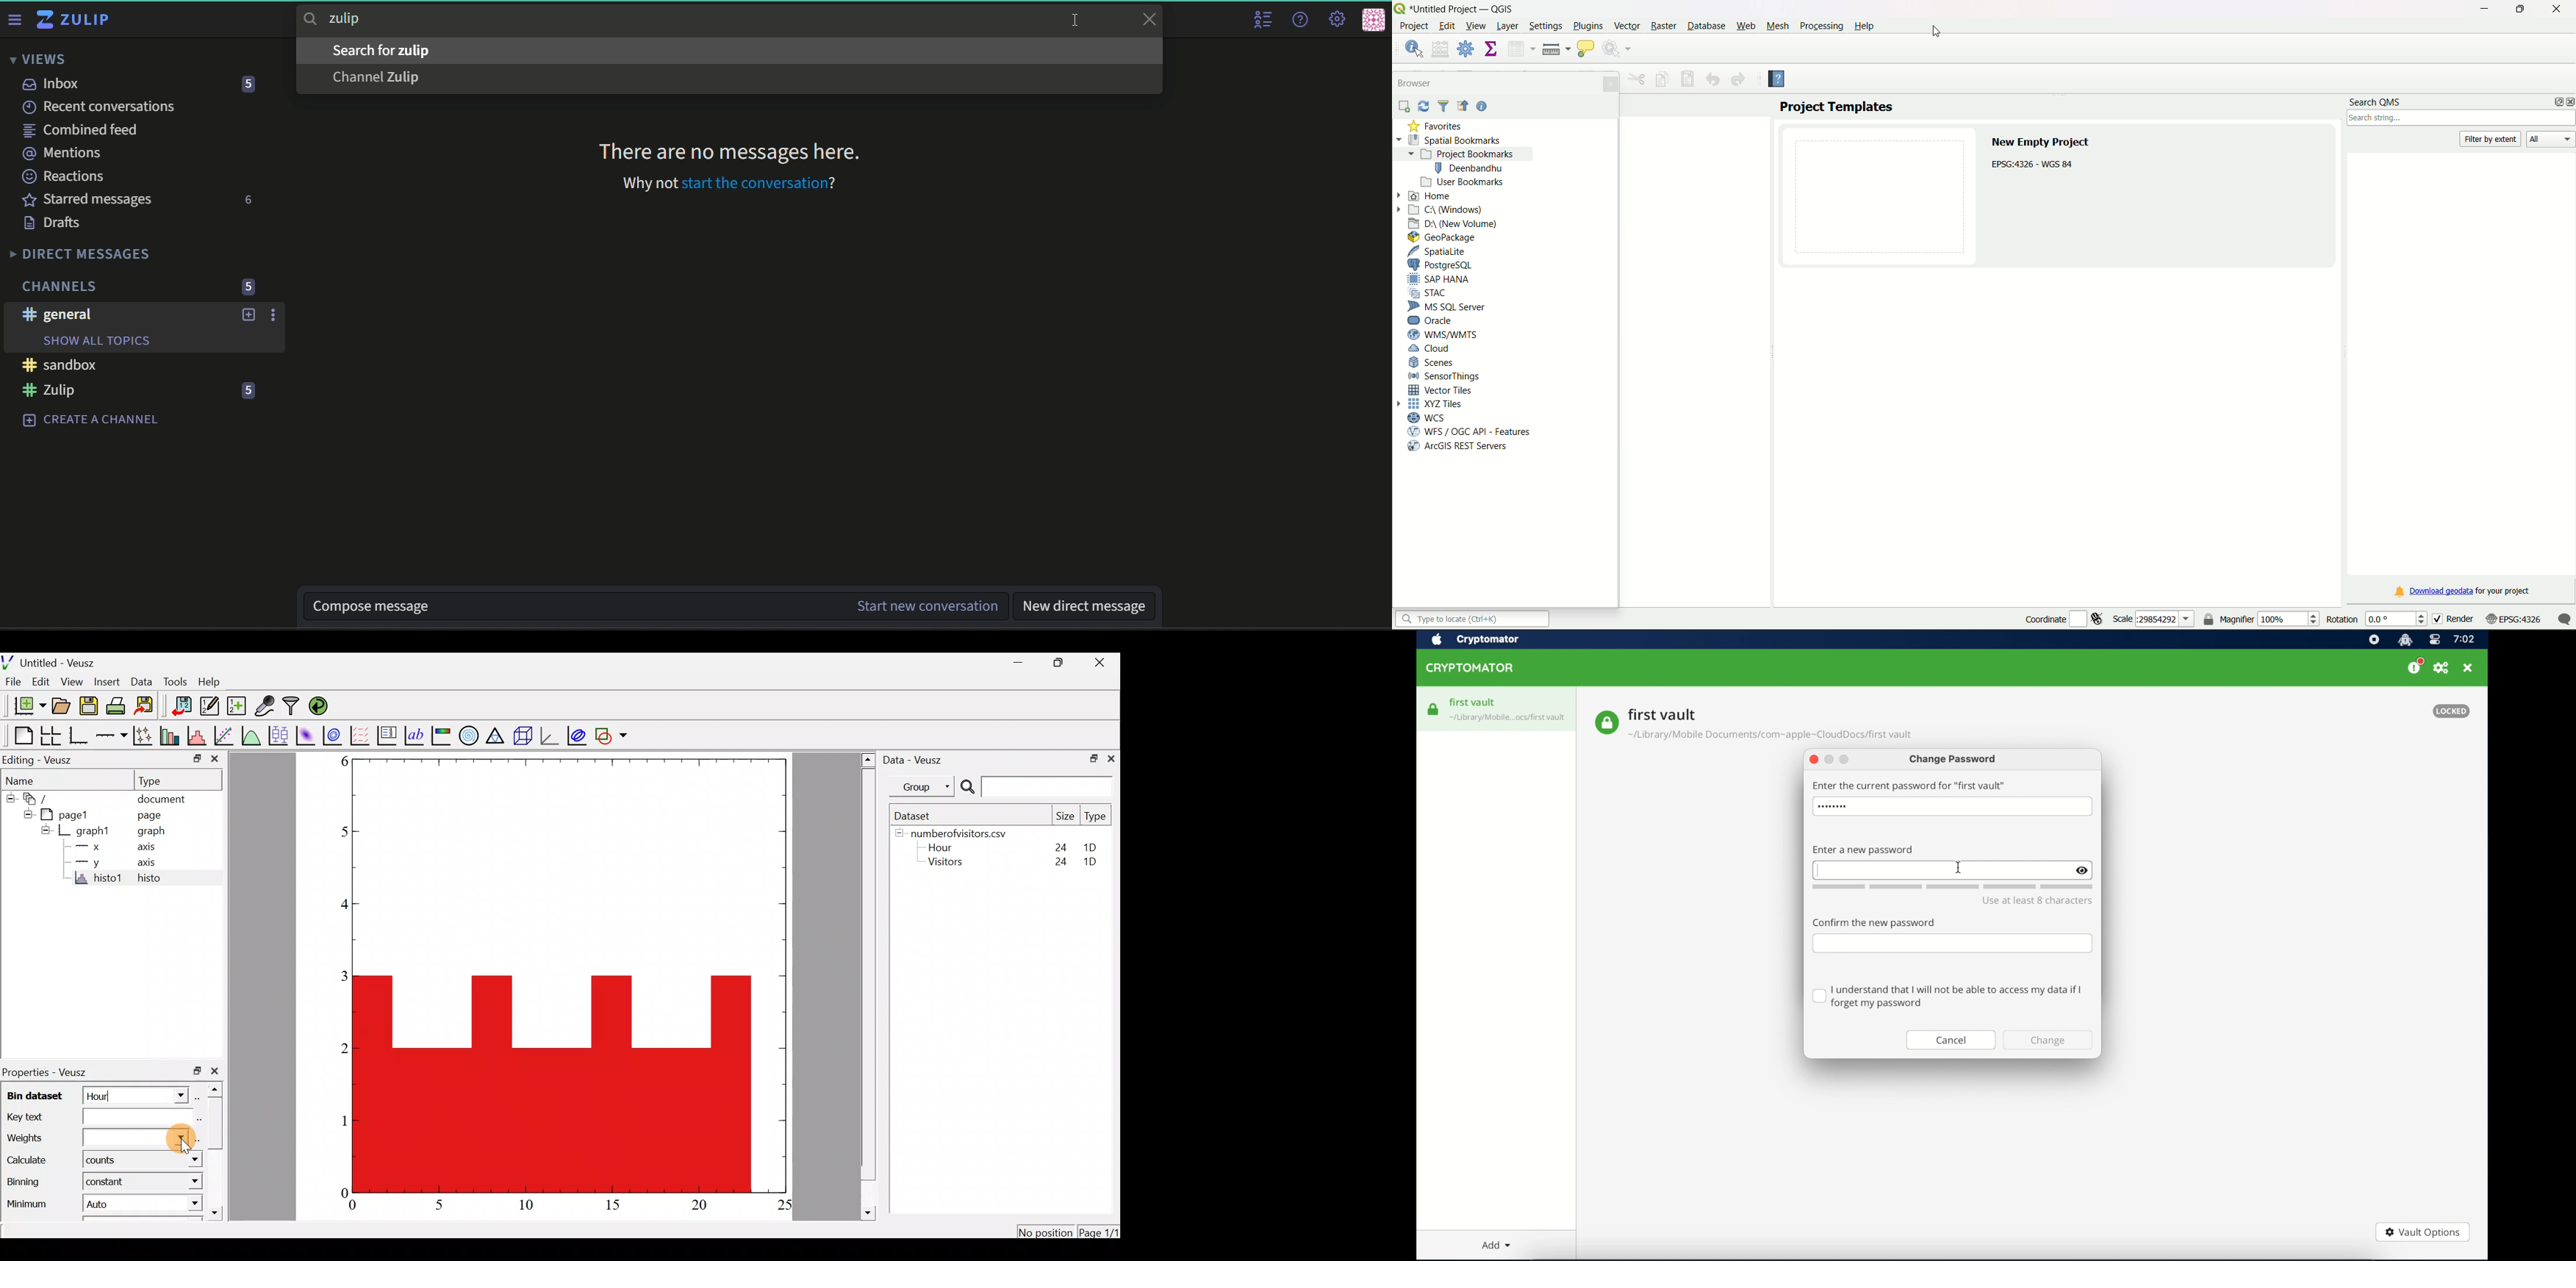 This screenshot has width=2576, height=1288. I want to click on Spatial Bookmarks, so click(1454, 139).